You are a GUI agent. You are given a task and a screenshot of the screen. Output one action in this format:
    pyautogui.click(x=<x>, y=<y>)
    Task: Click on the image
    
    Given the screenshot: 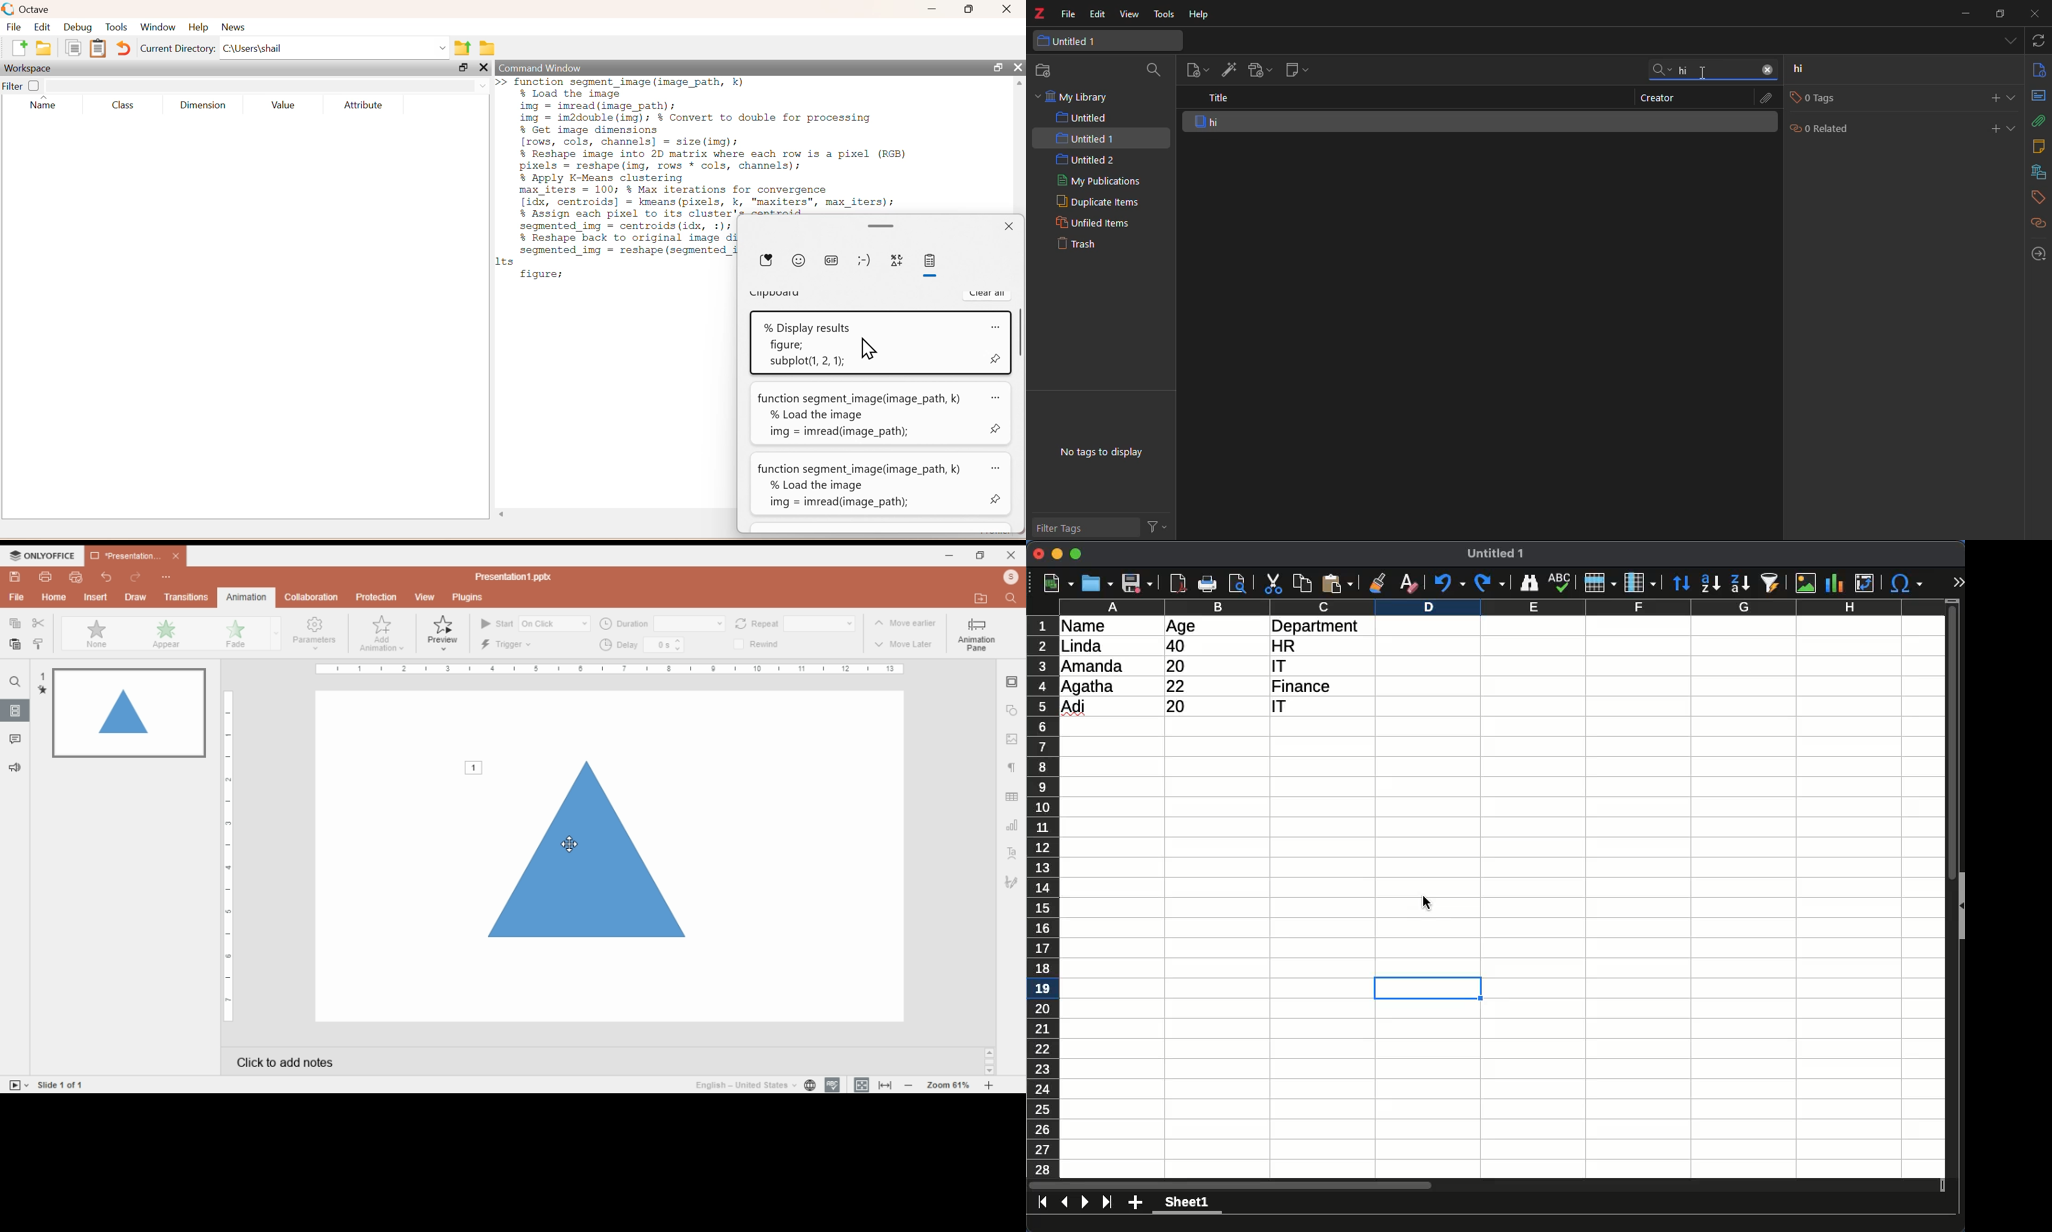 What is the action you would take?
    pyautogui.click(x=1805, y=585)
    